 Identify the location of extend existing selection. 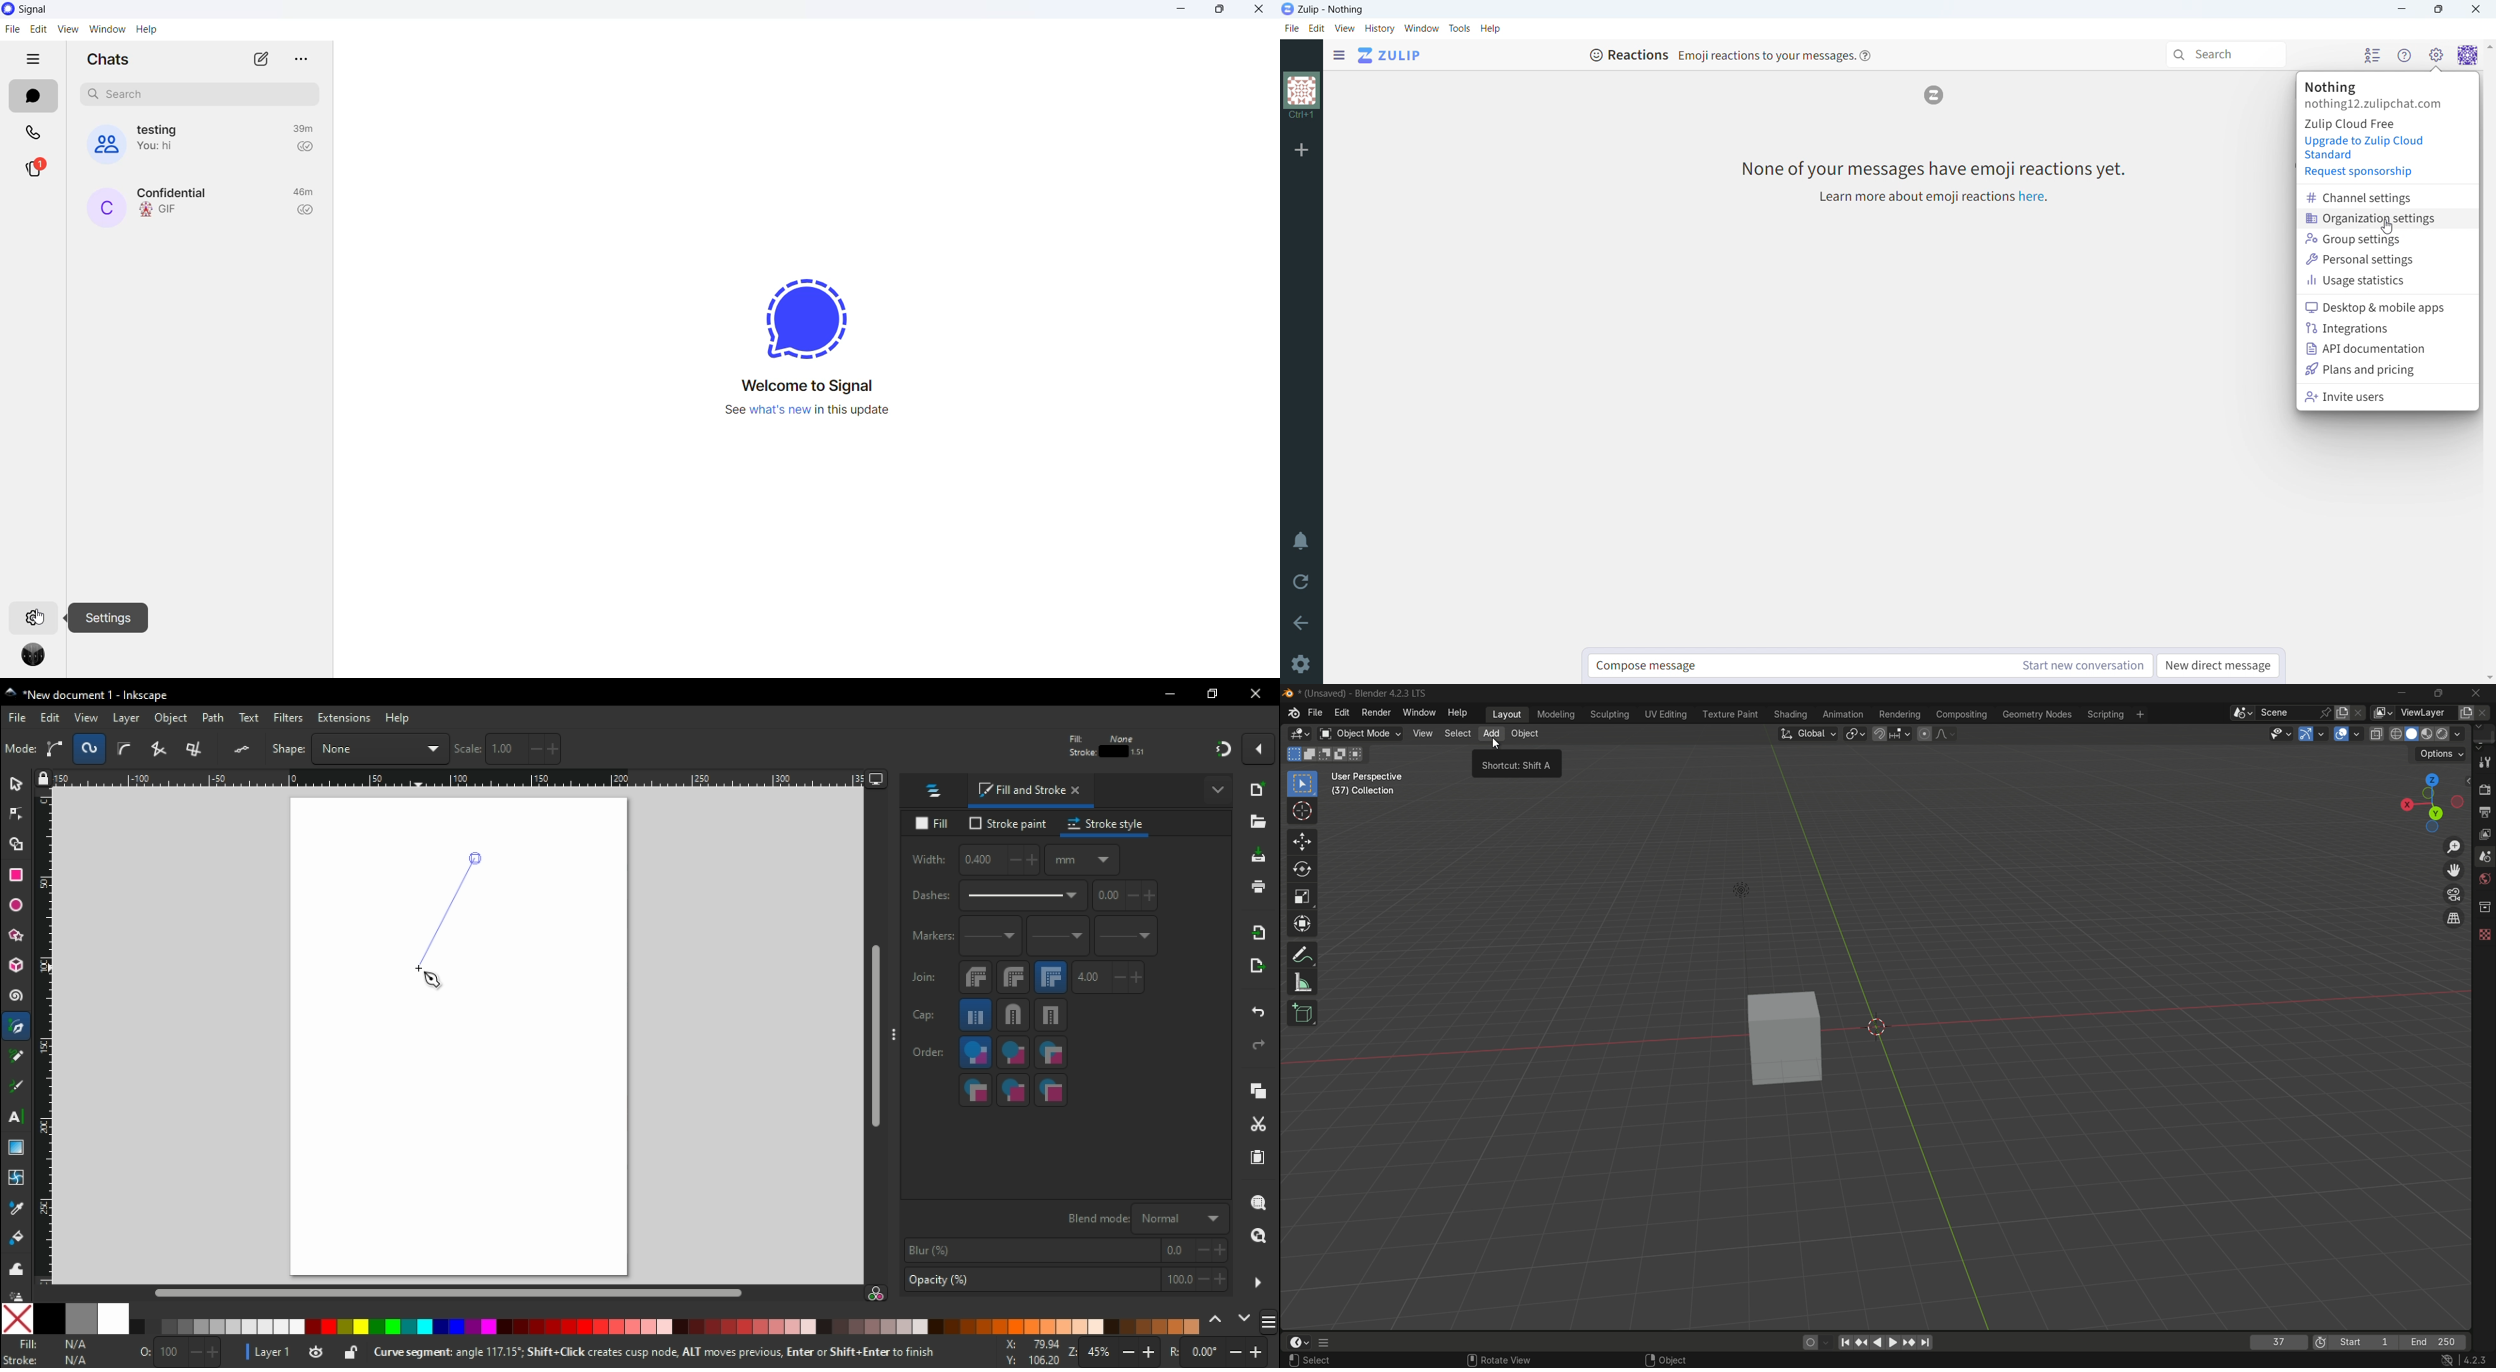
(1311, 754).